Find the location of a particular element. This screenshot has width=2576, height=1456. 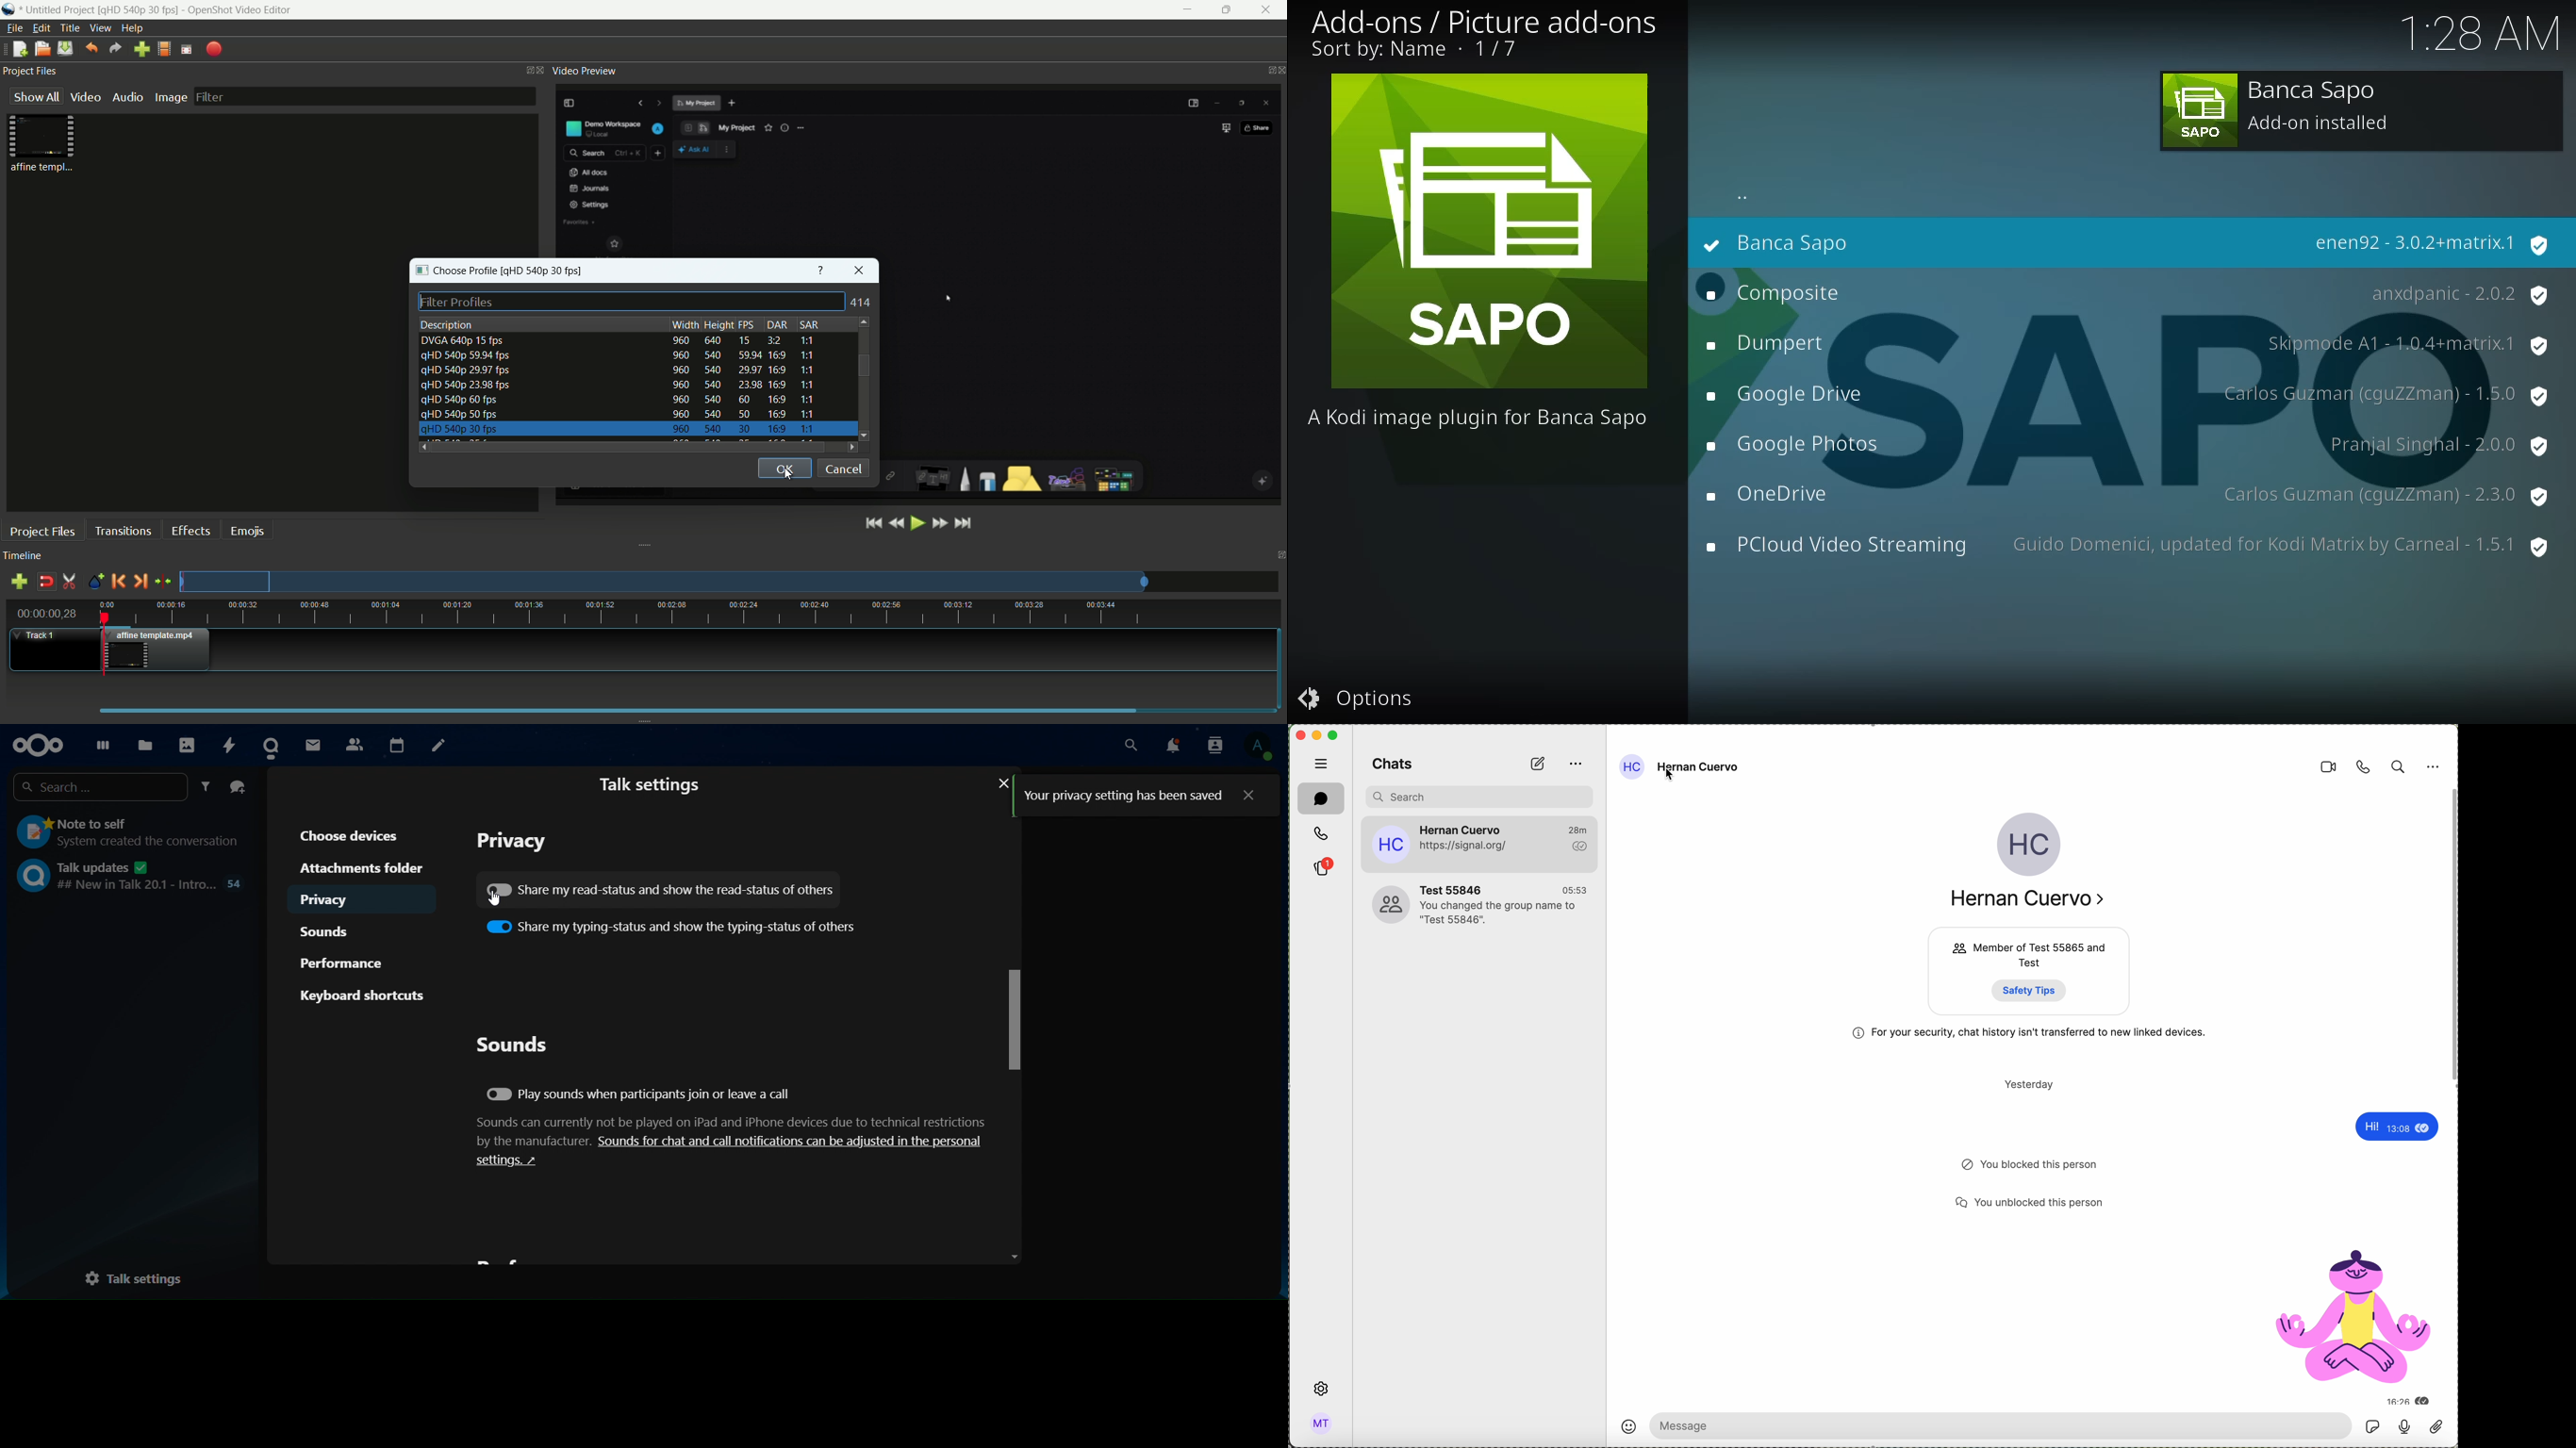

activity is located at coordinates (229, 744).